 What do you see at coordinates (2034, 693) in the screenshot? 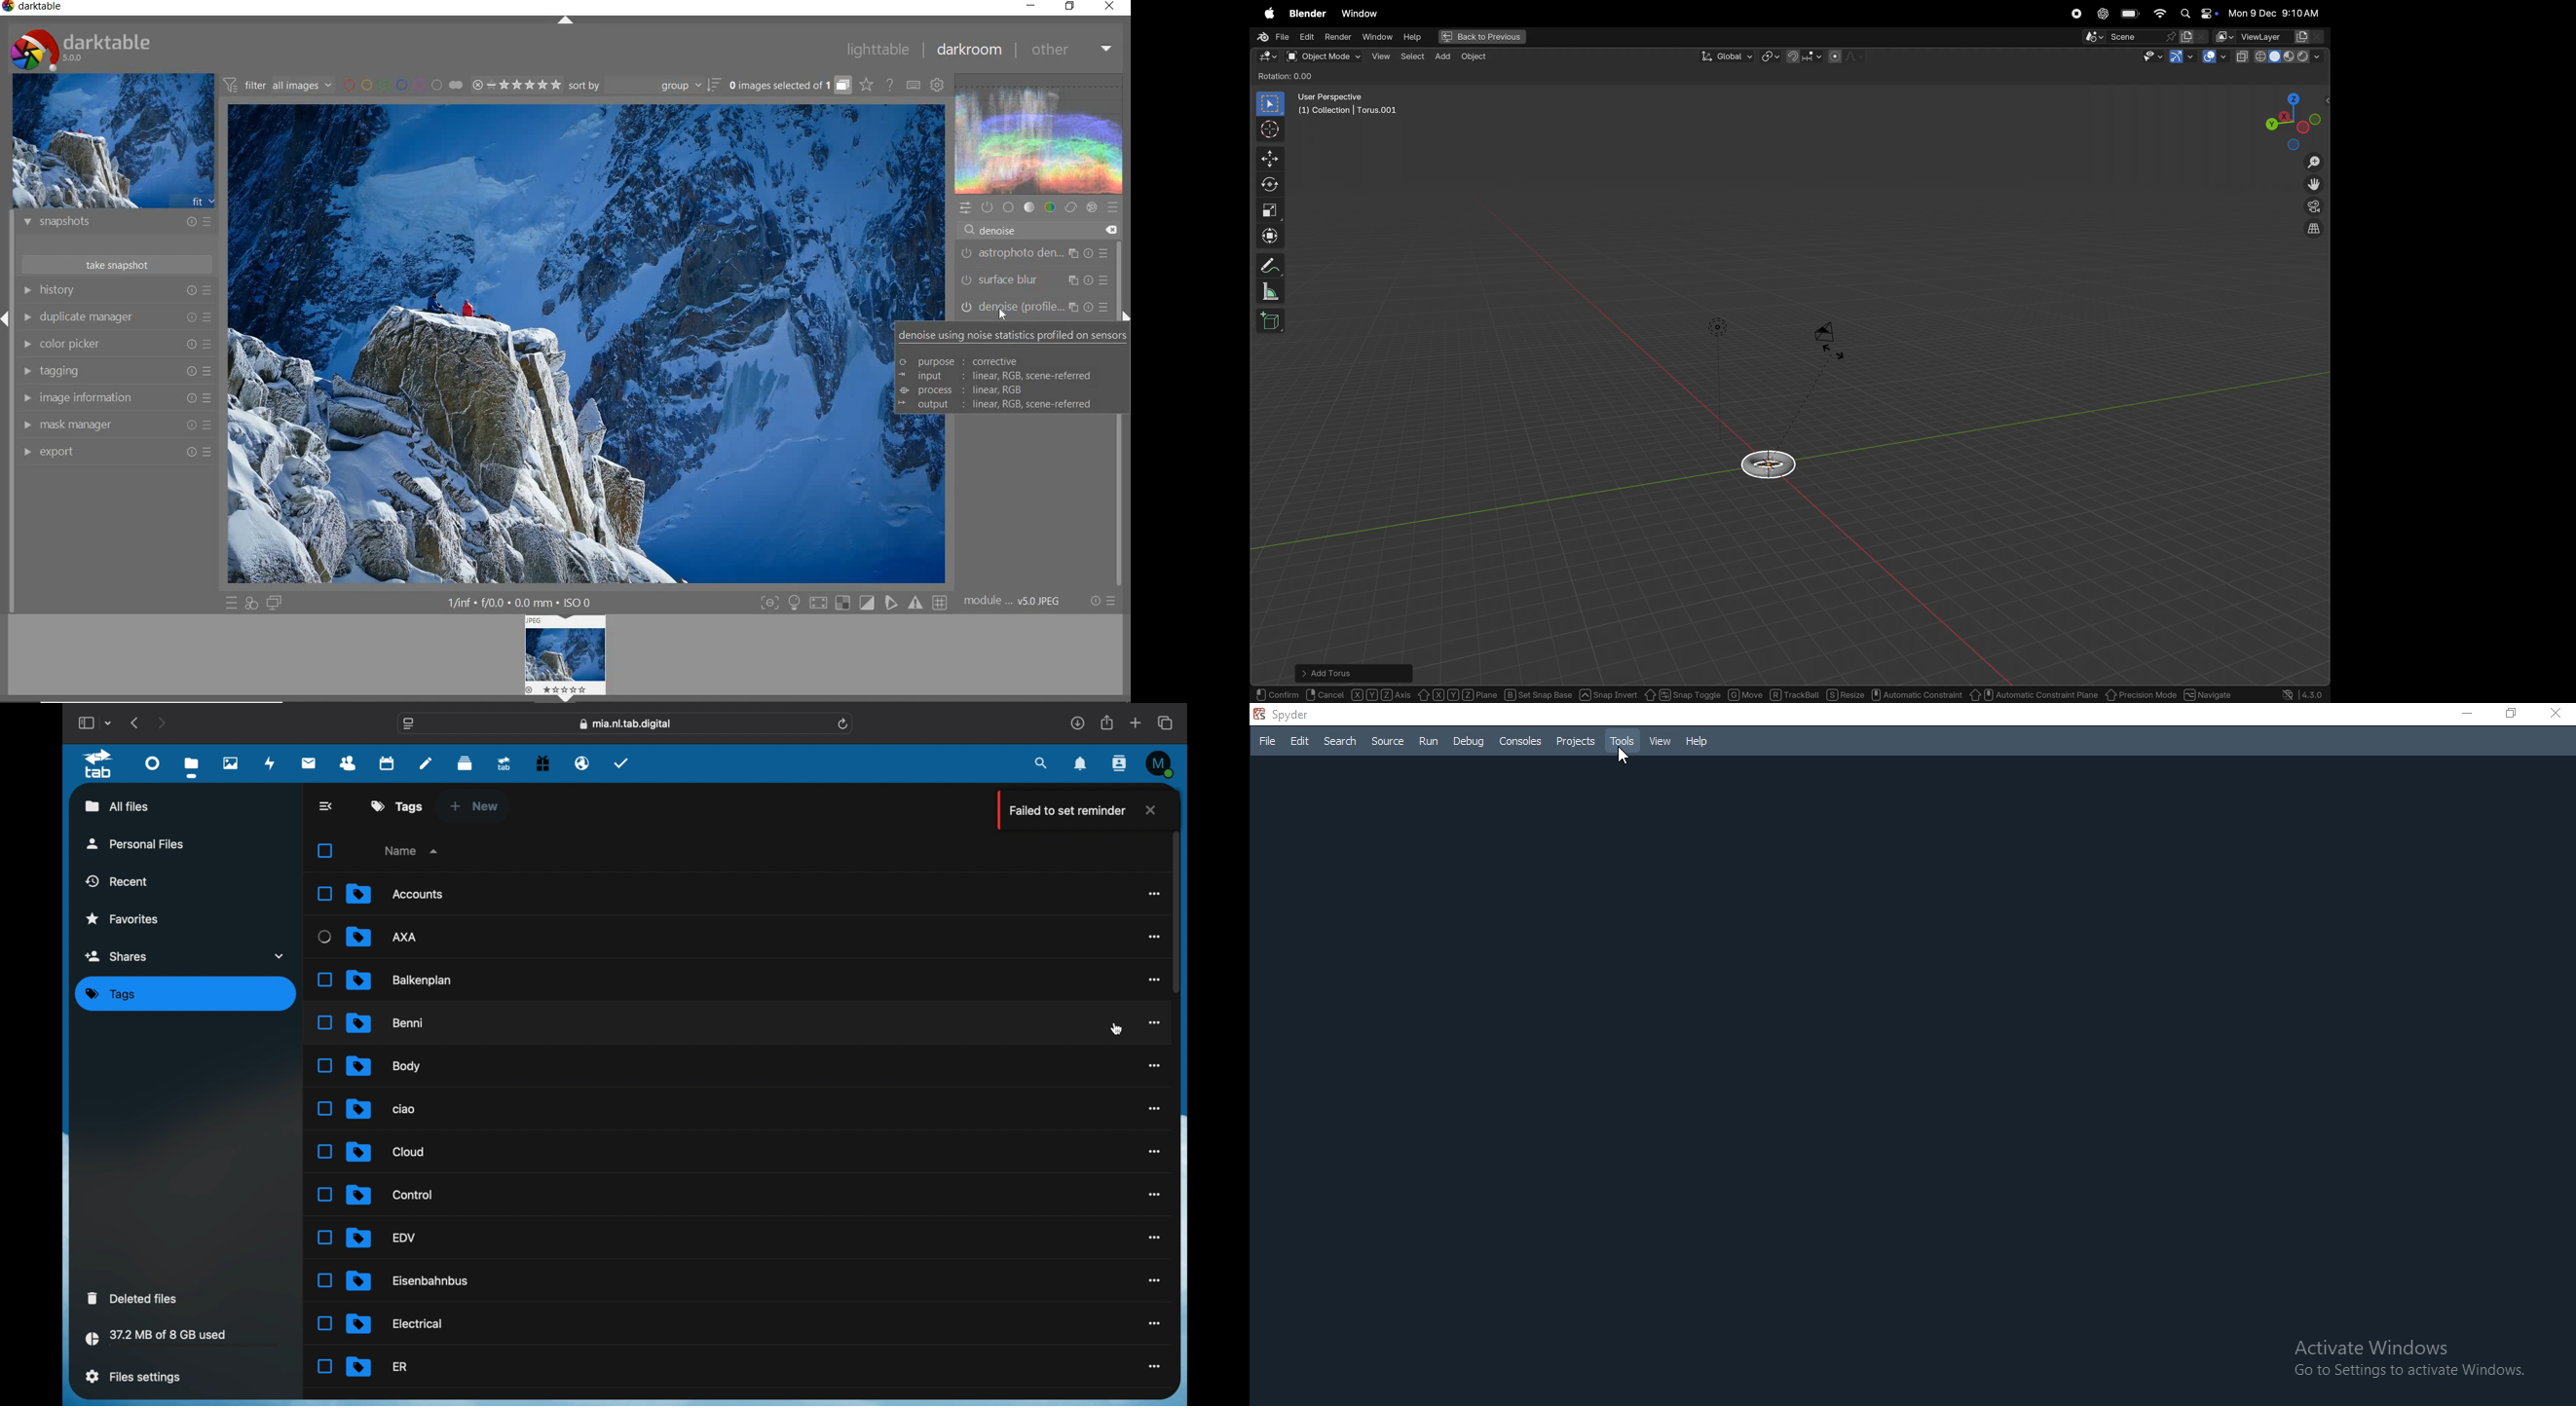
I see `automatic constraint plane` at bounding box center [2034, 693].